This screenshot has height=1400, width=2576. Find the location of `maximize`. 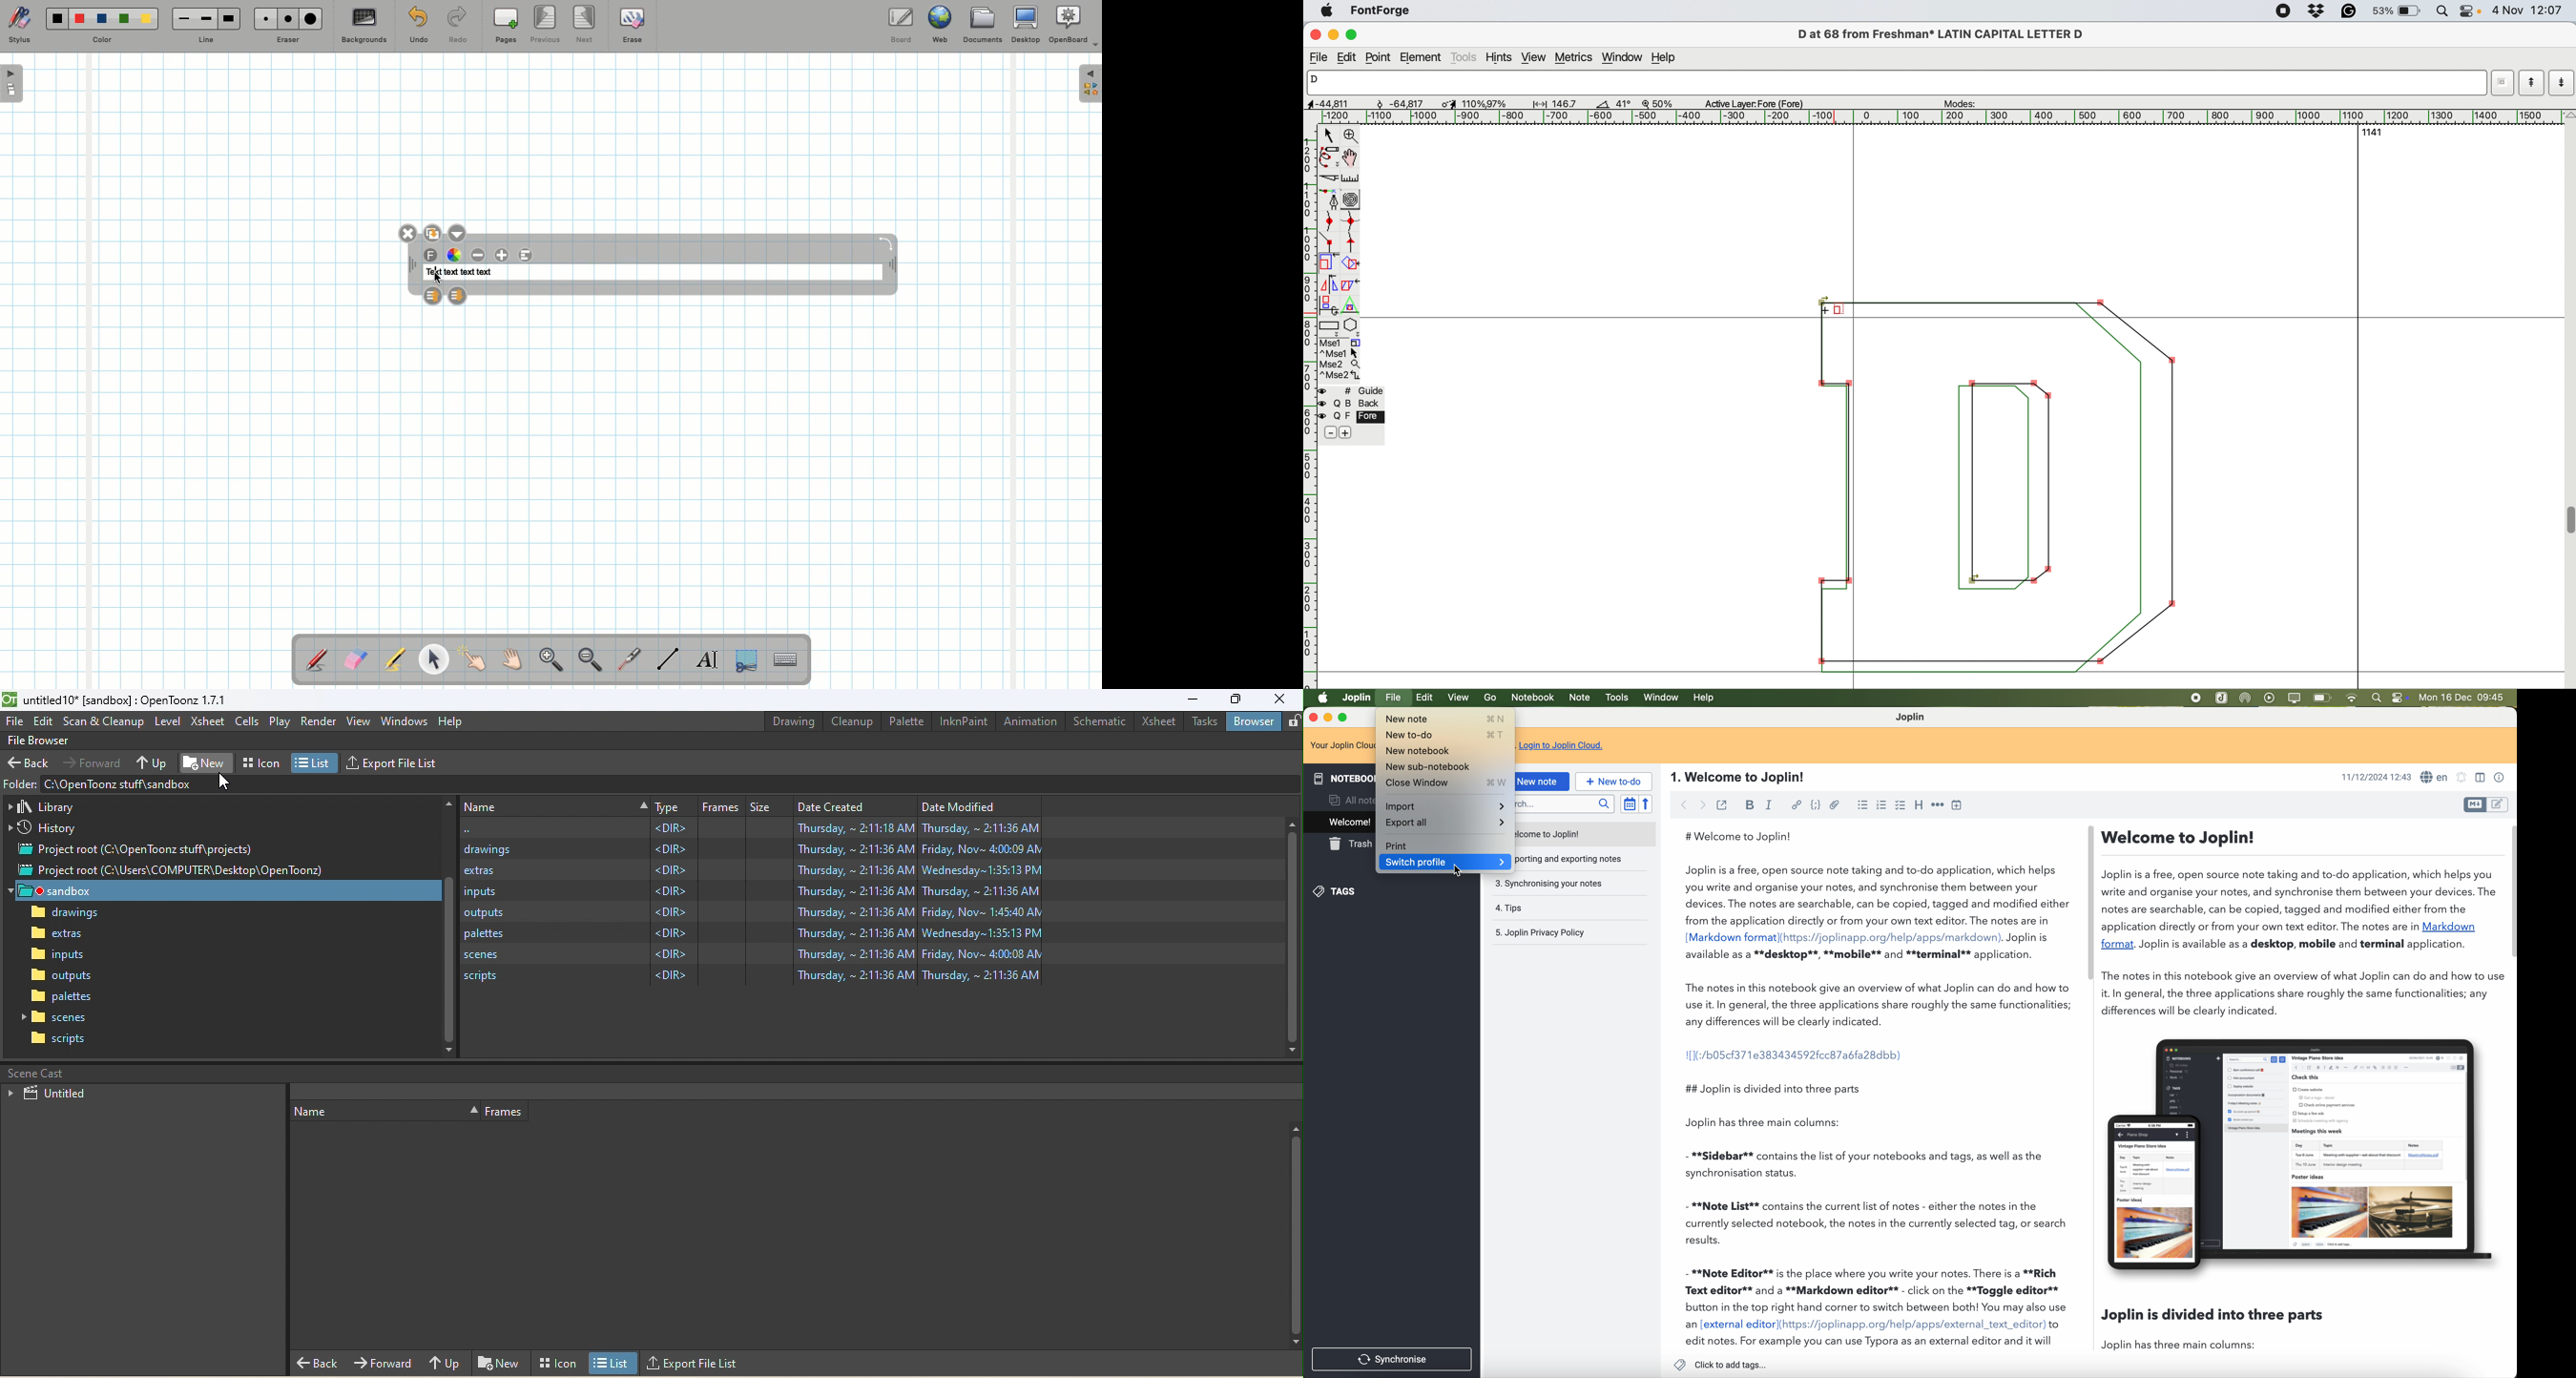

maximize is located at coordinates (1345, 718).